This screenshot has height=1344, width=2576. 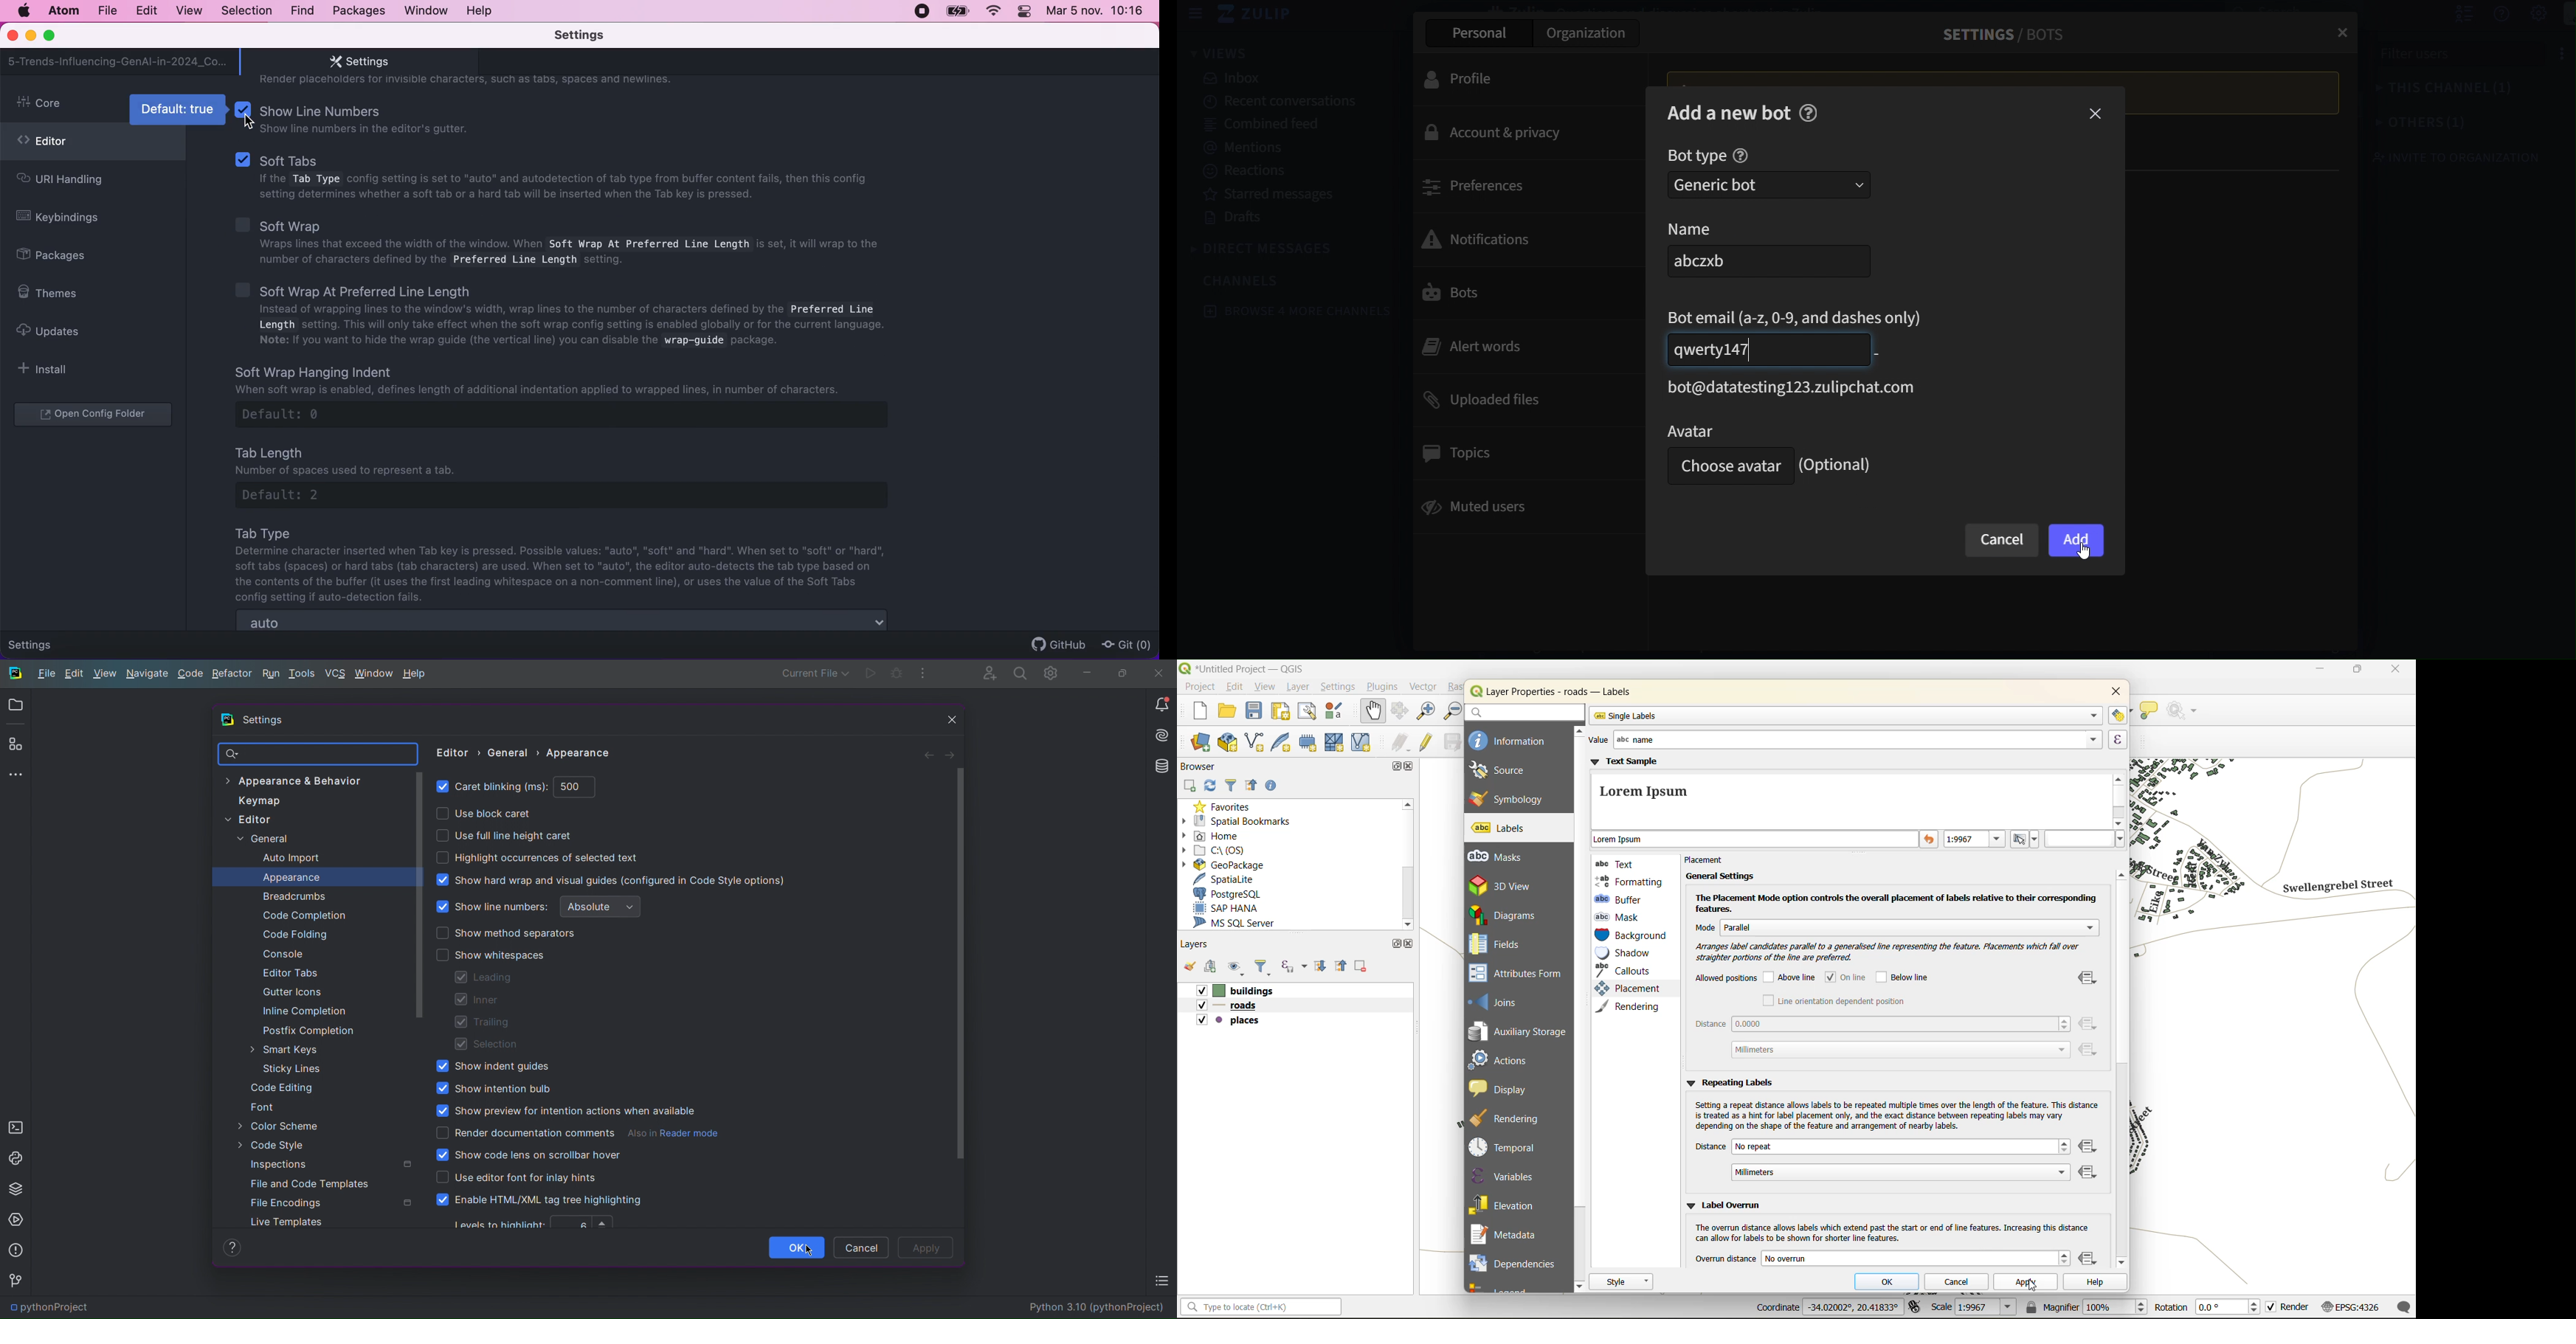 I want to click on maximize, so click(x=1398, y=768).